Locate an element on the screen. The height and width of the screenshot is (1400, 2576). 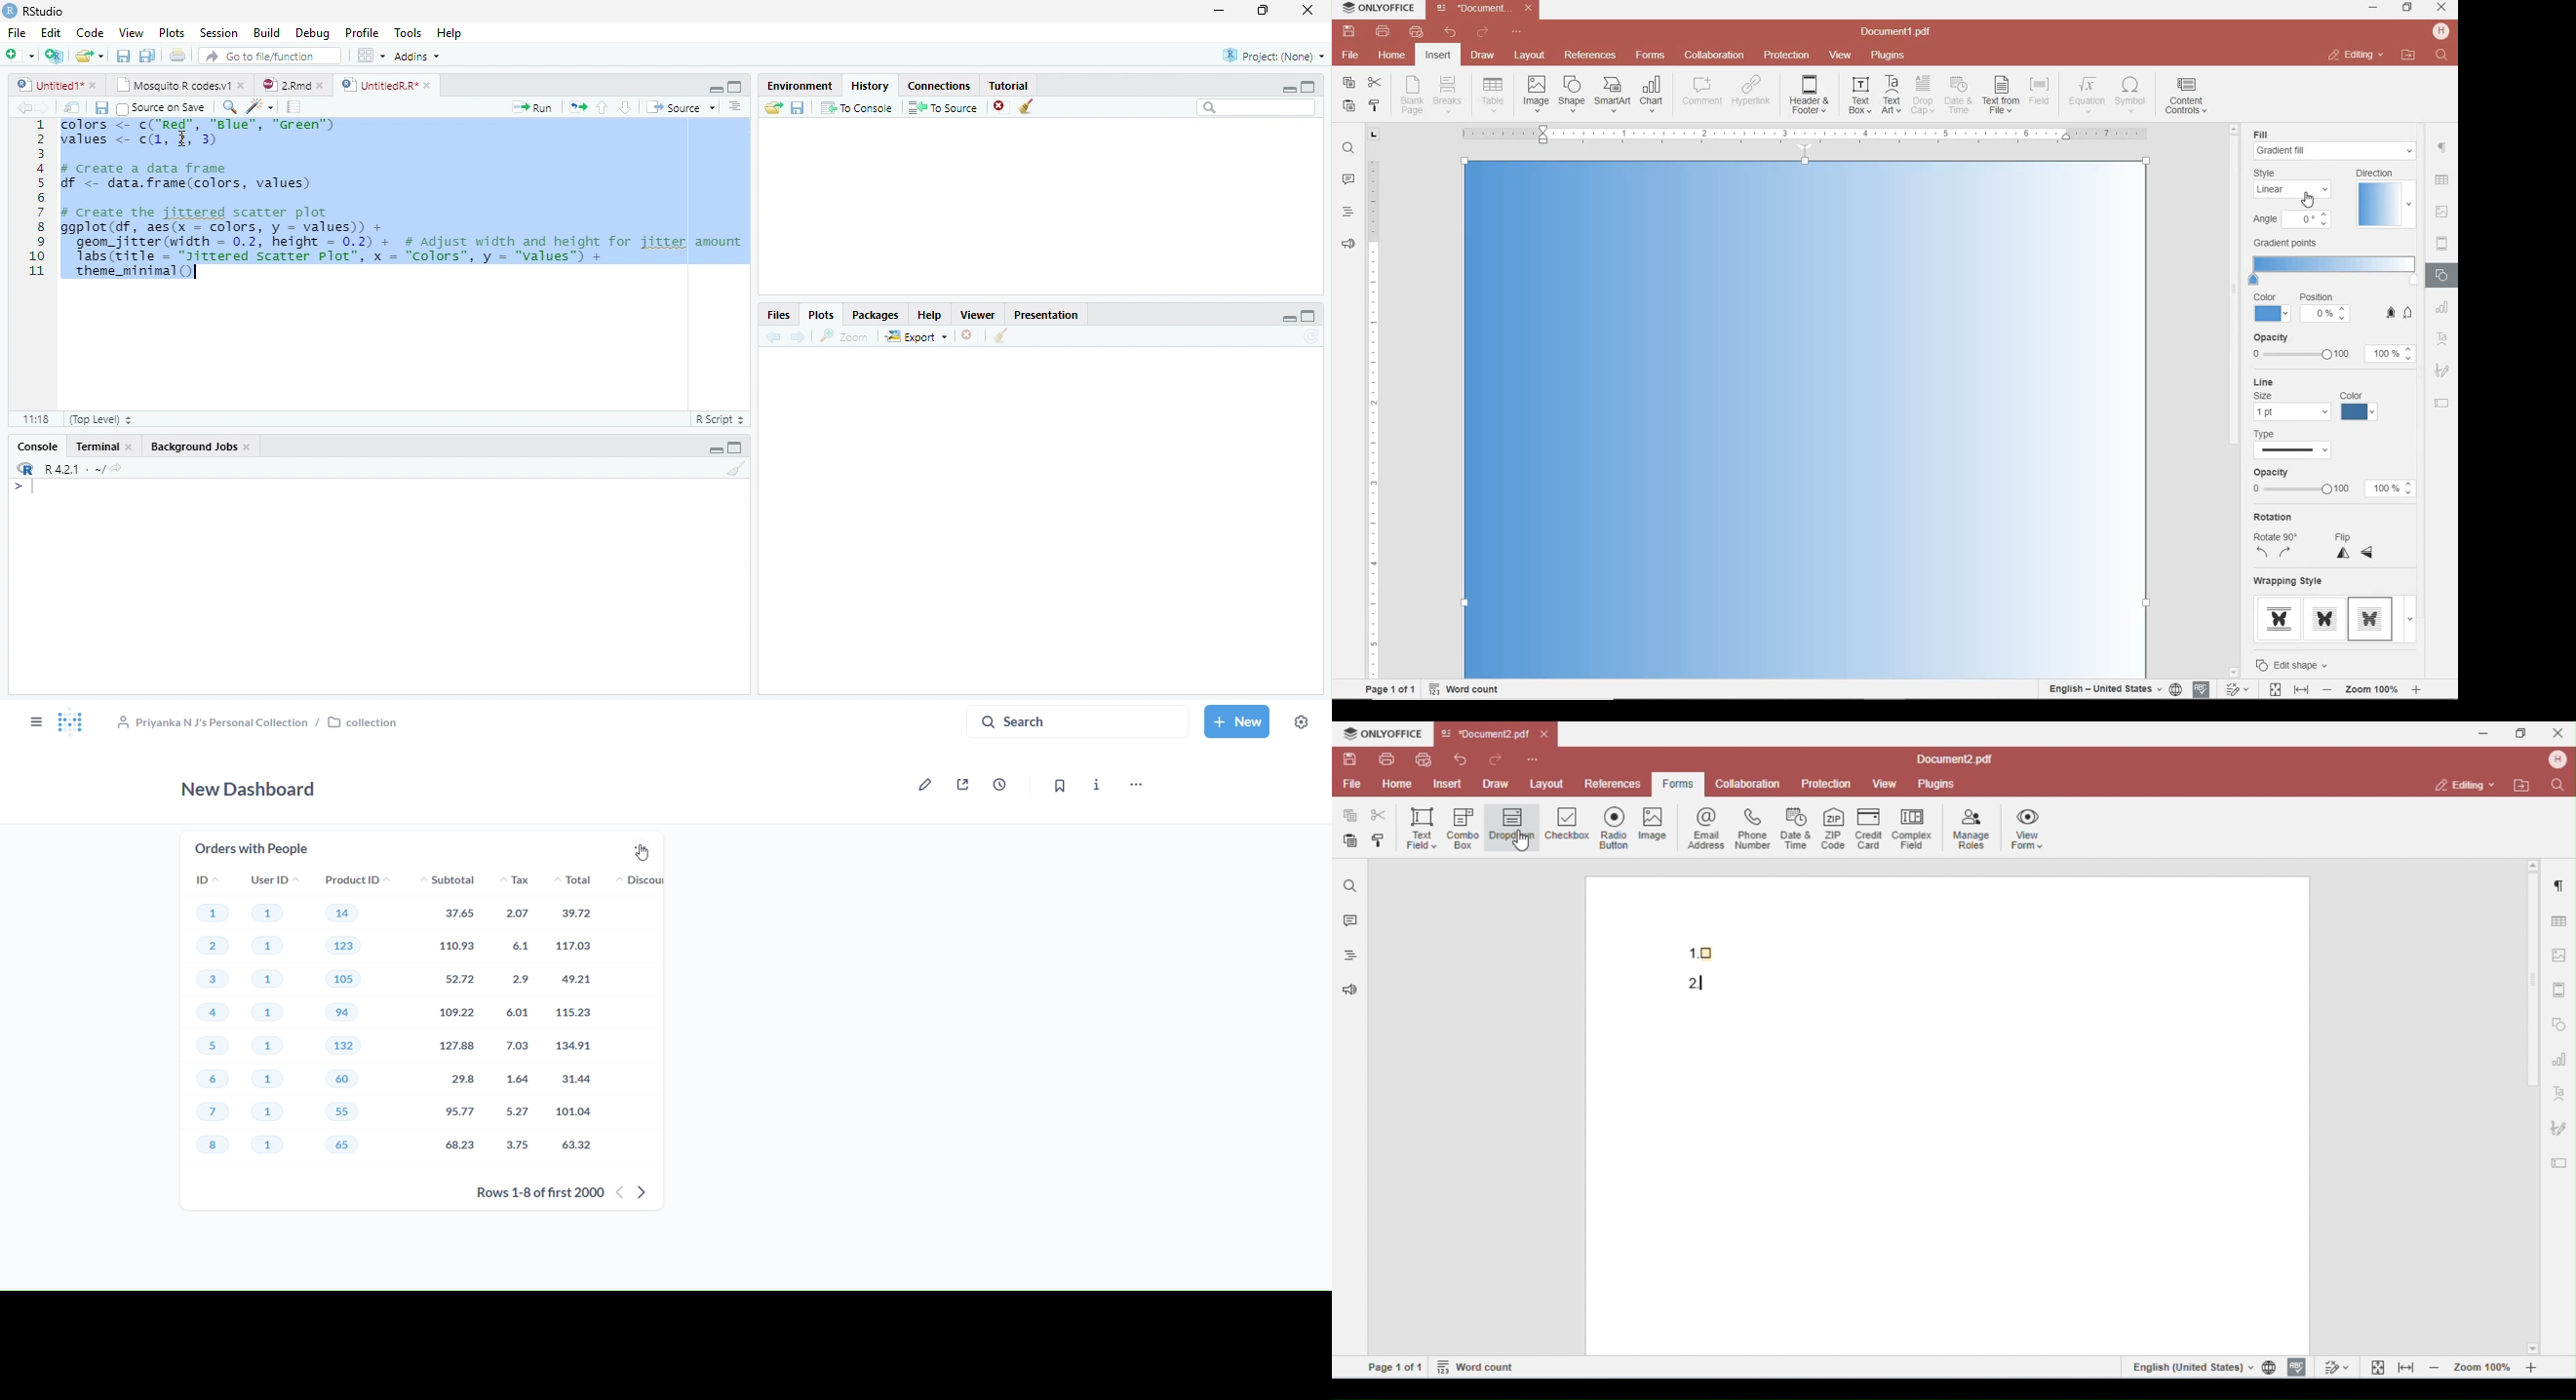
cursor is located at coordinates (2327, 557).